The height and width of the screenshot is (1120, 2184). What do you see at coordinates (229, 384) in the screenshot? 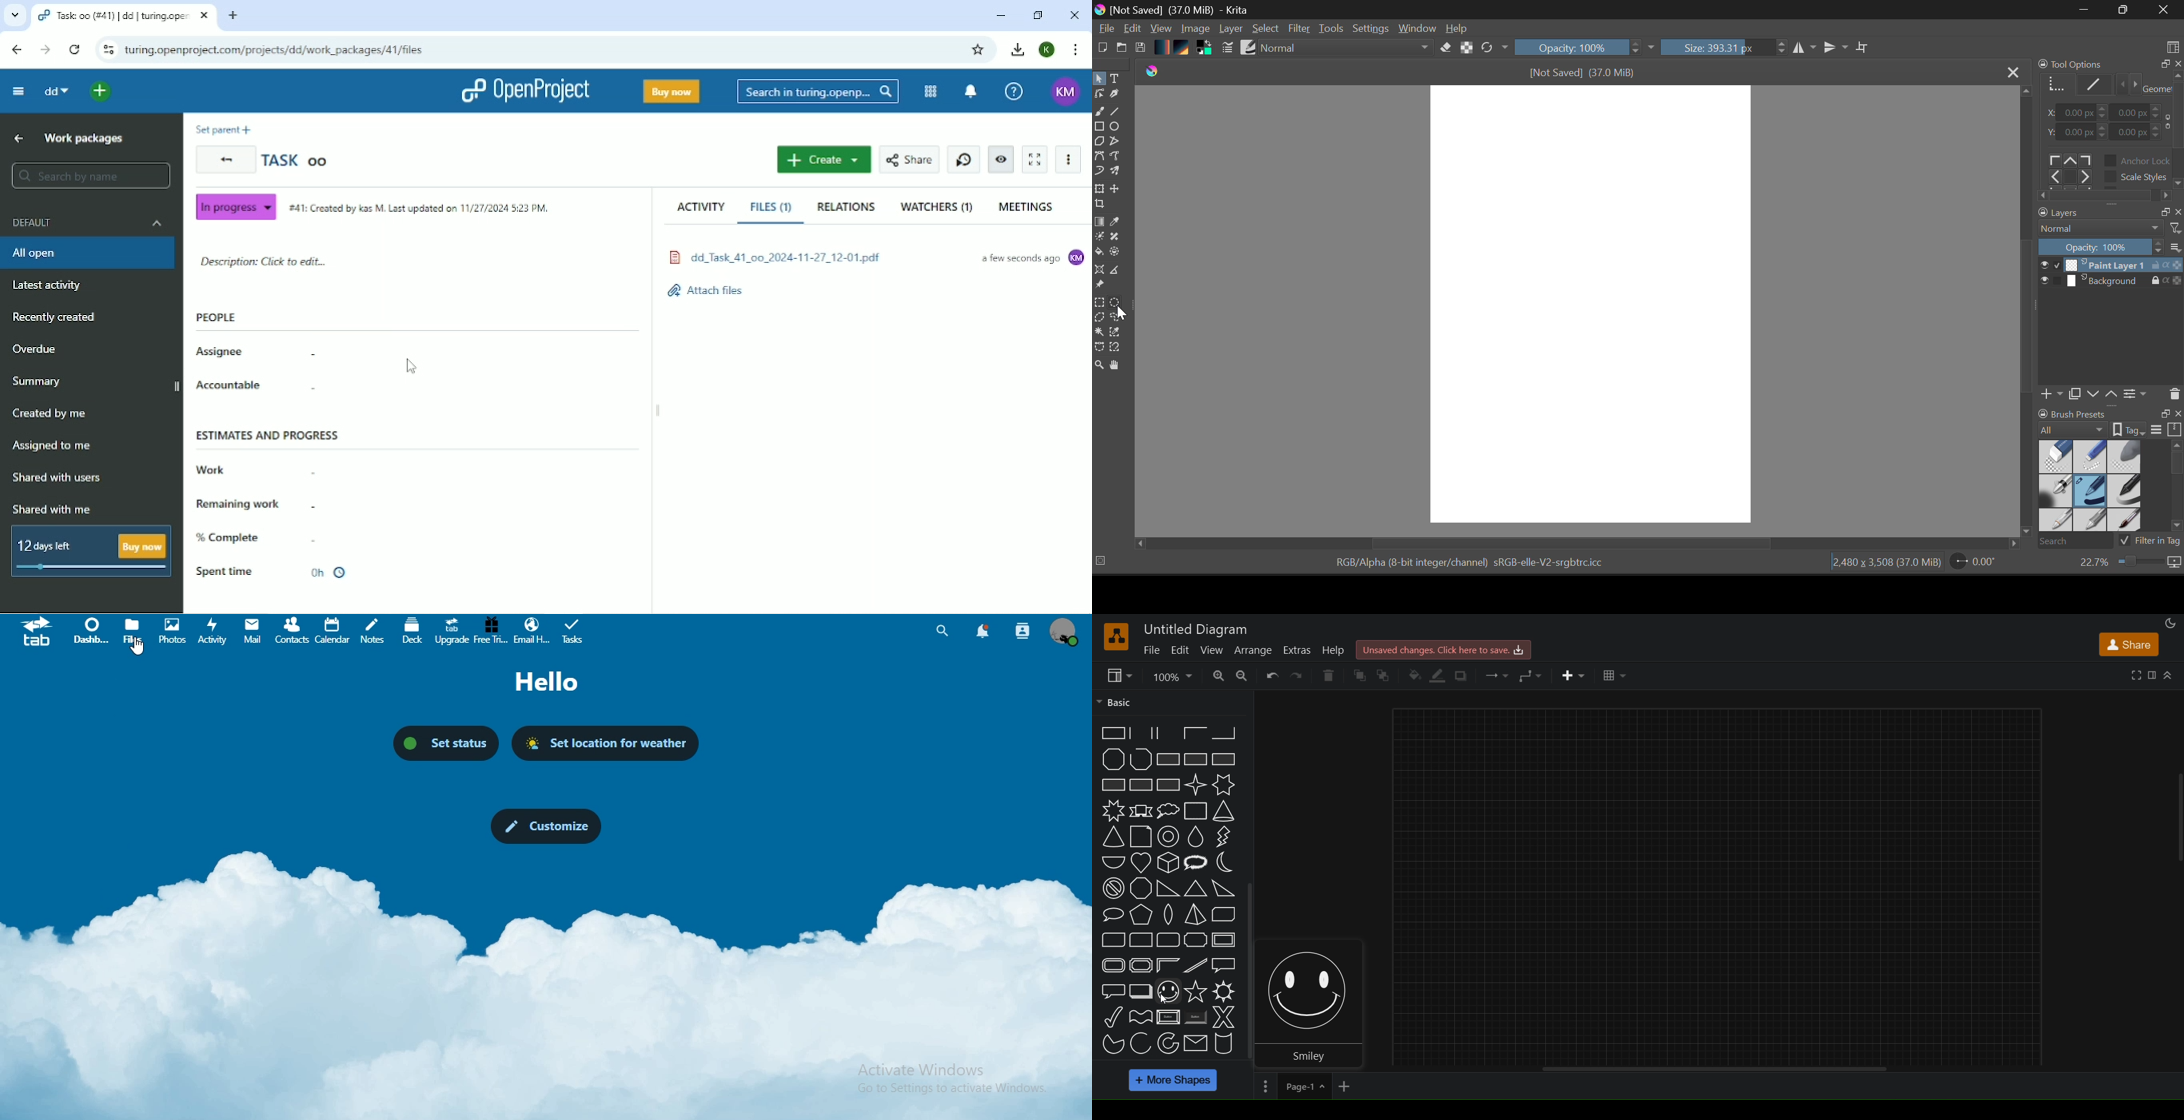
I see `Accountable` at bounding box center [229, 384].